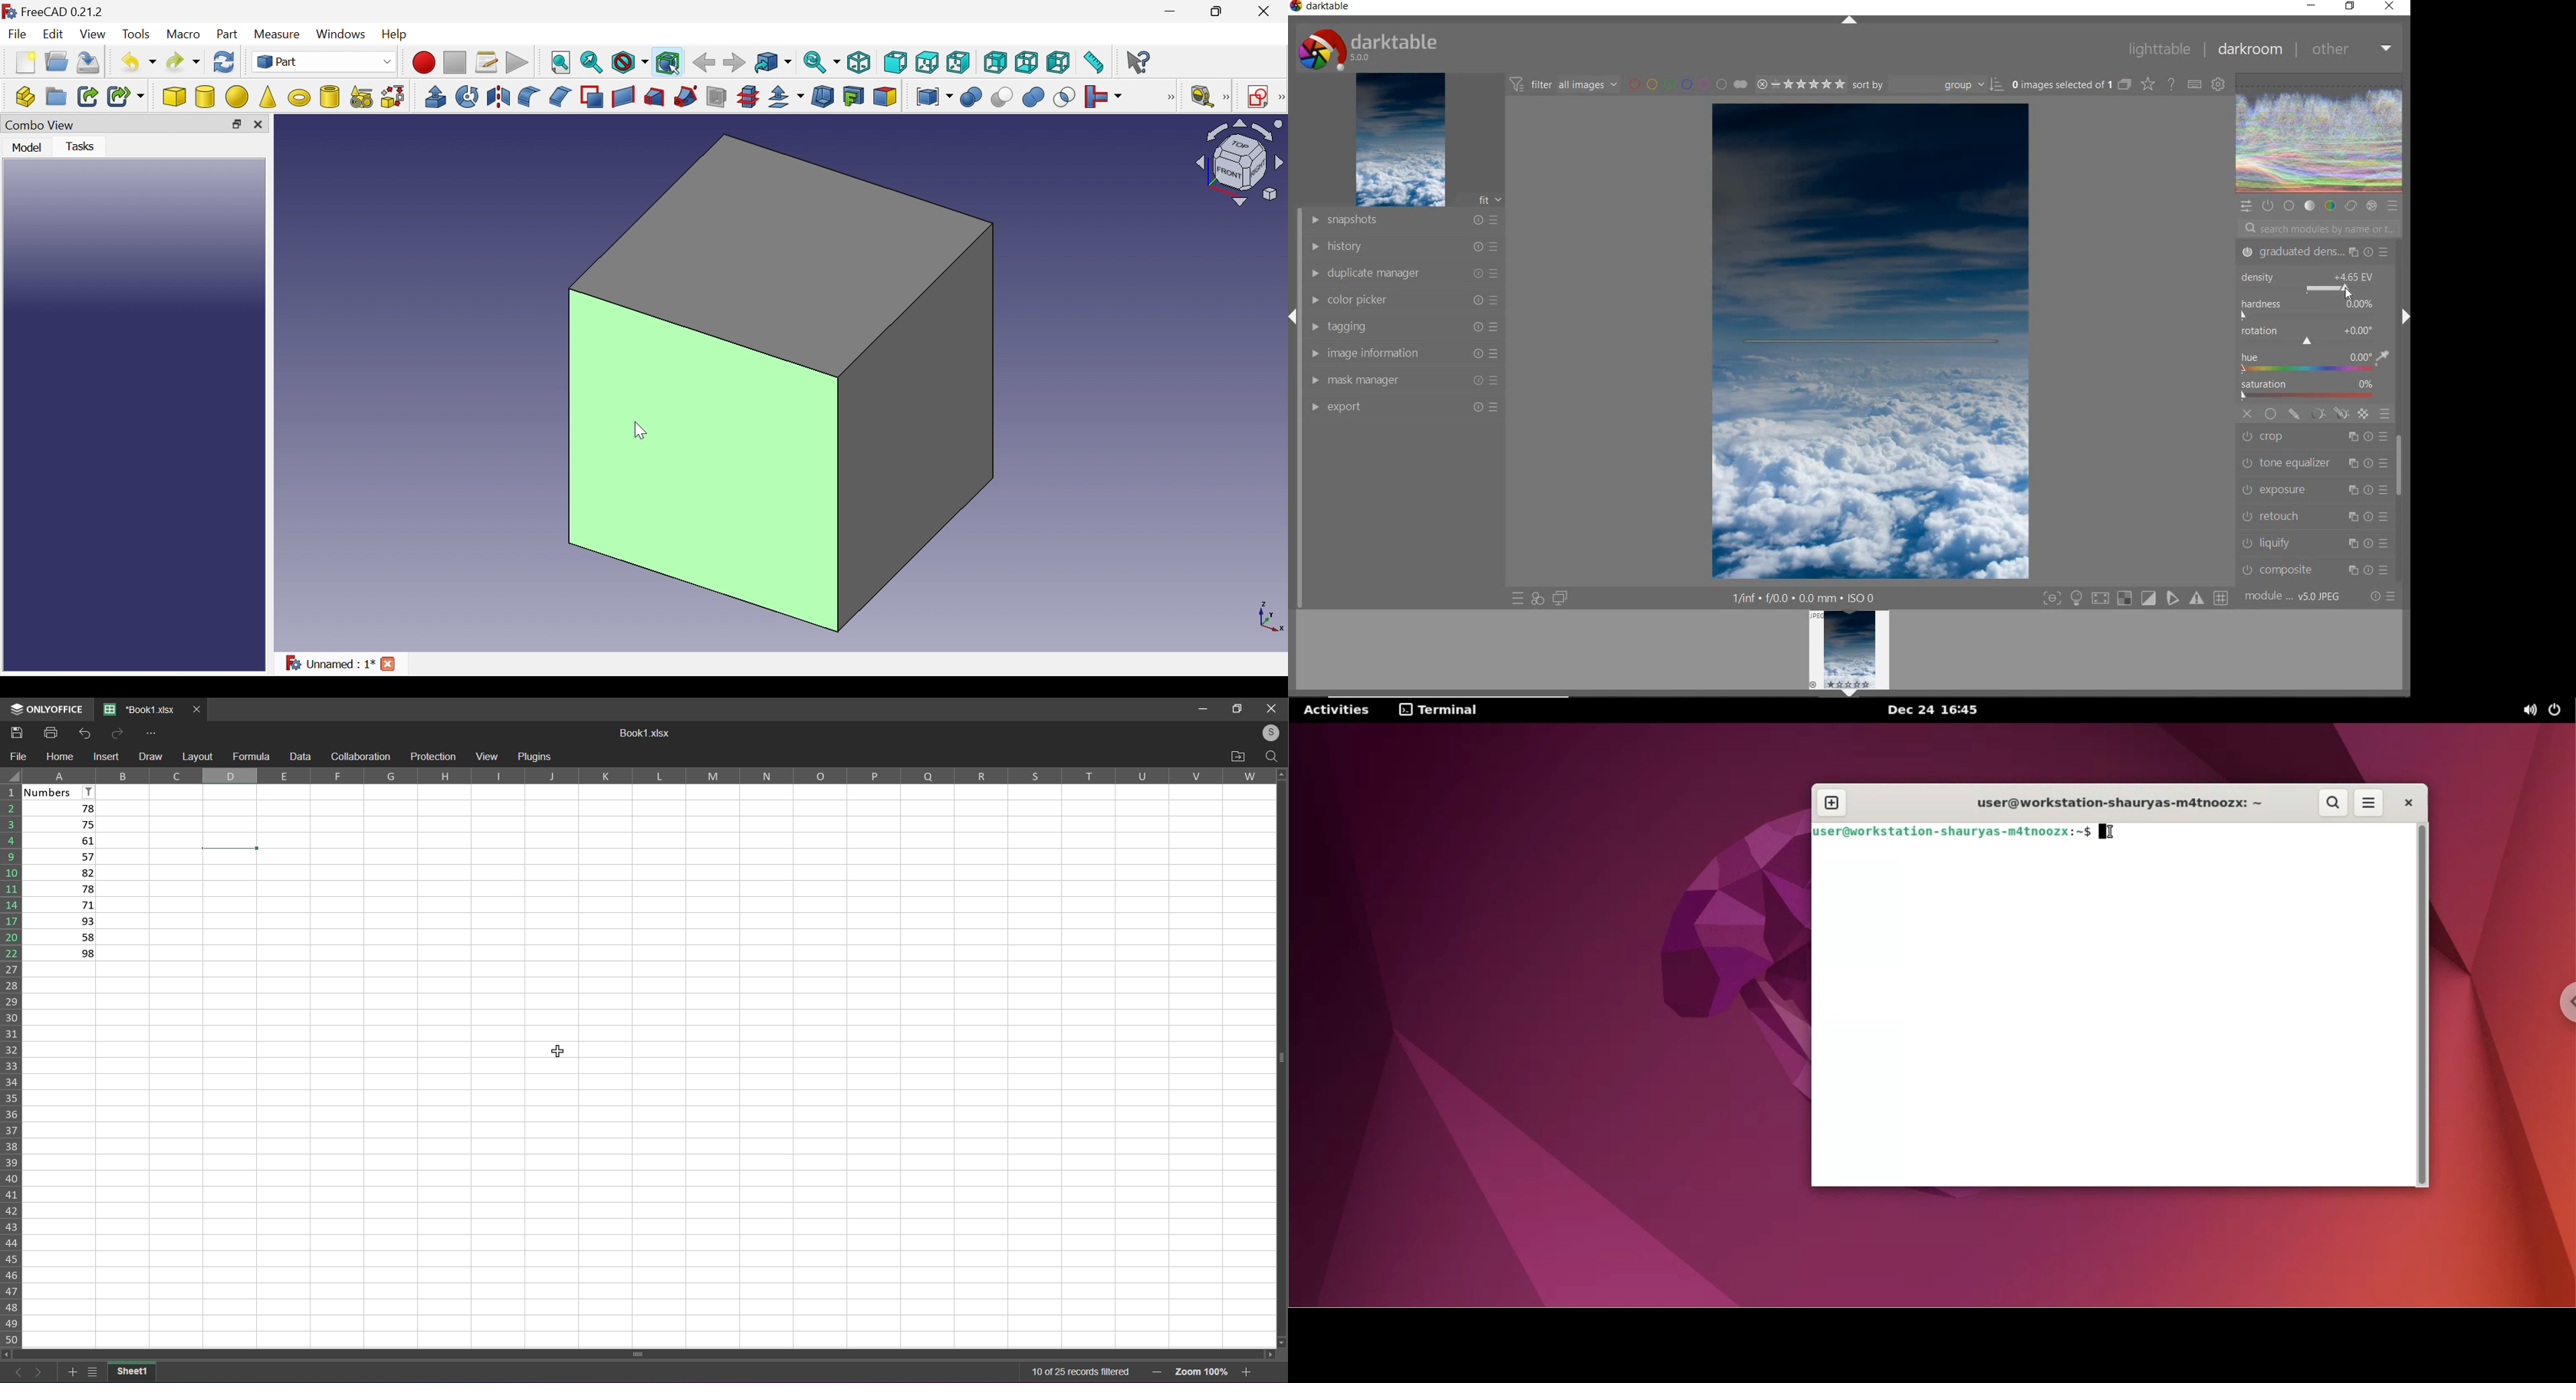 The height and width of the screenshot is (1400, 2576). I want to click on cursor, so click(639, 432).